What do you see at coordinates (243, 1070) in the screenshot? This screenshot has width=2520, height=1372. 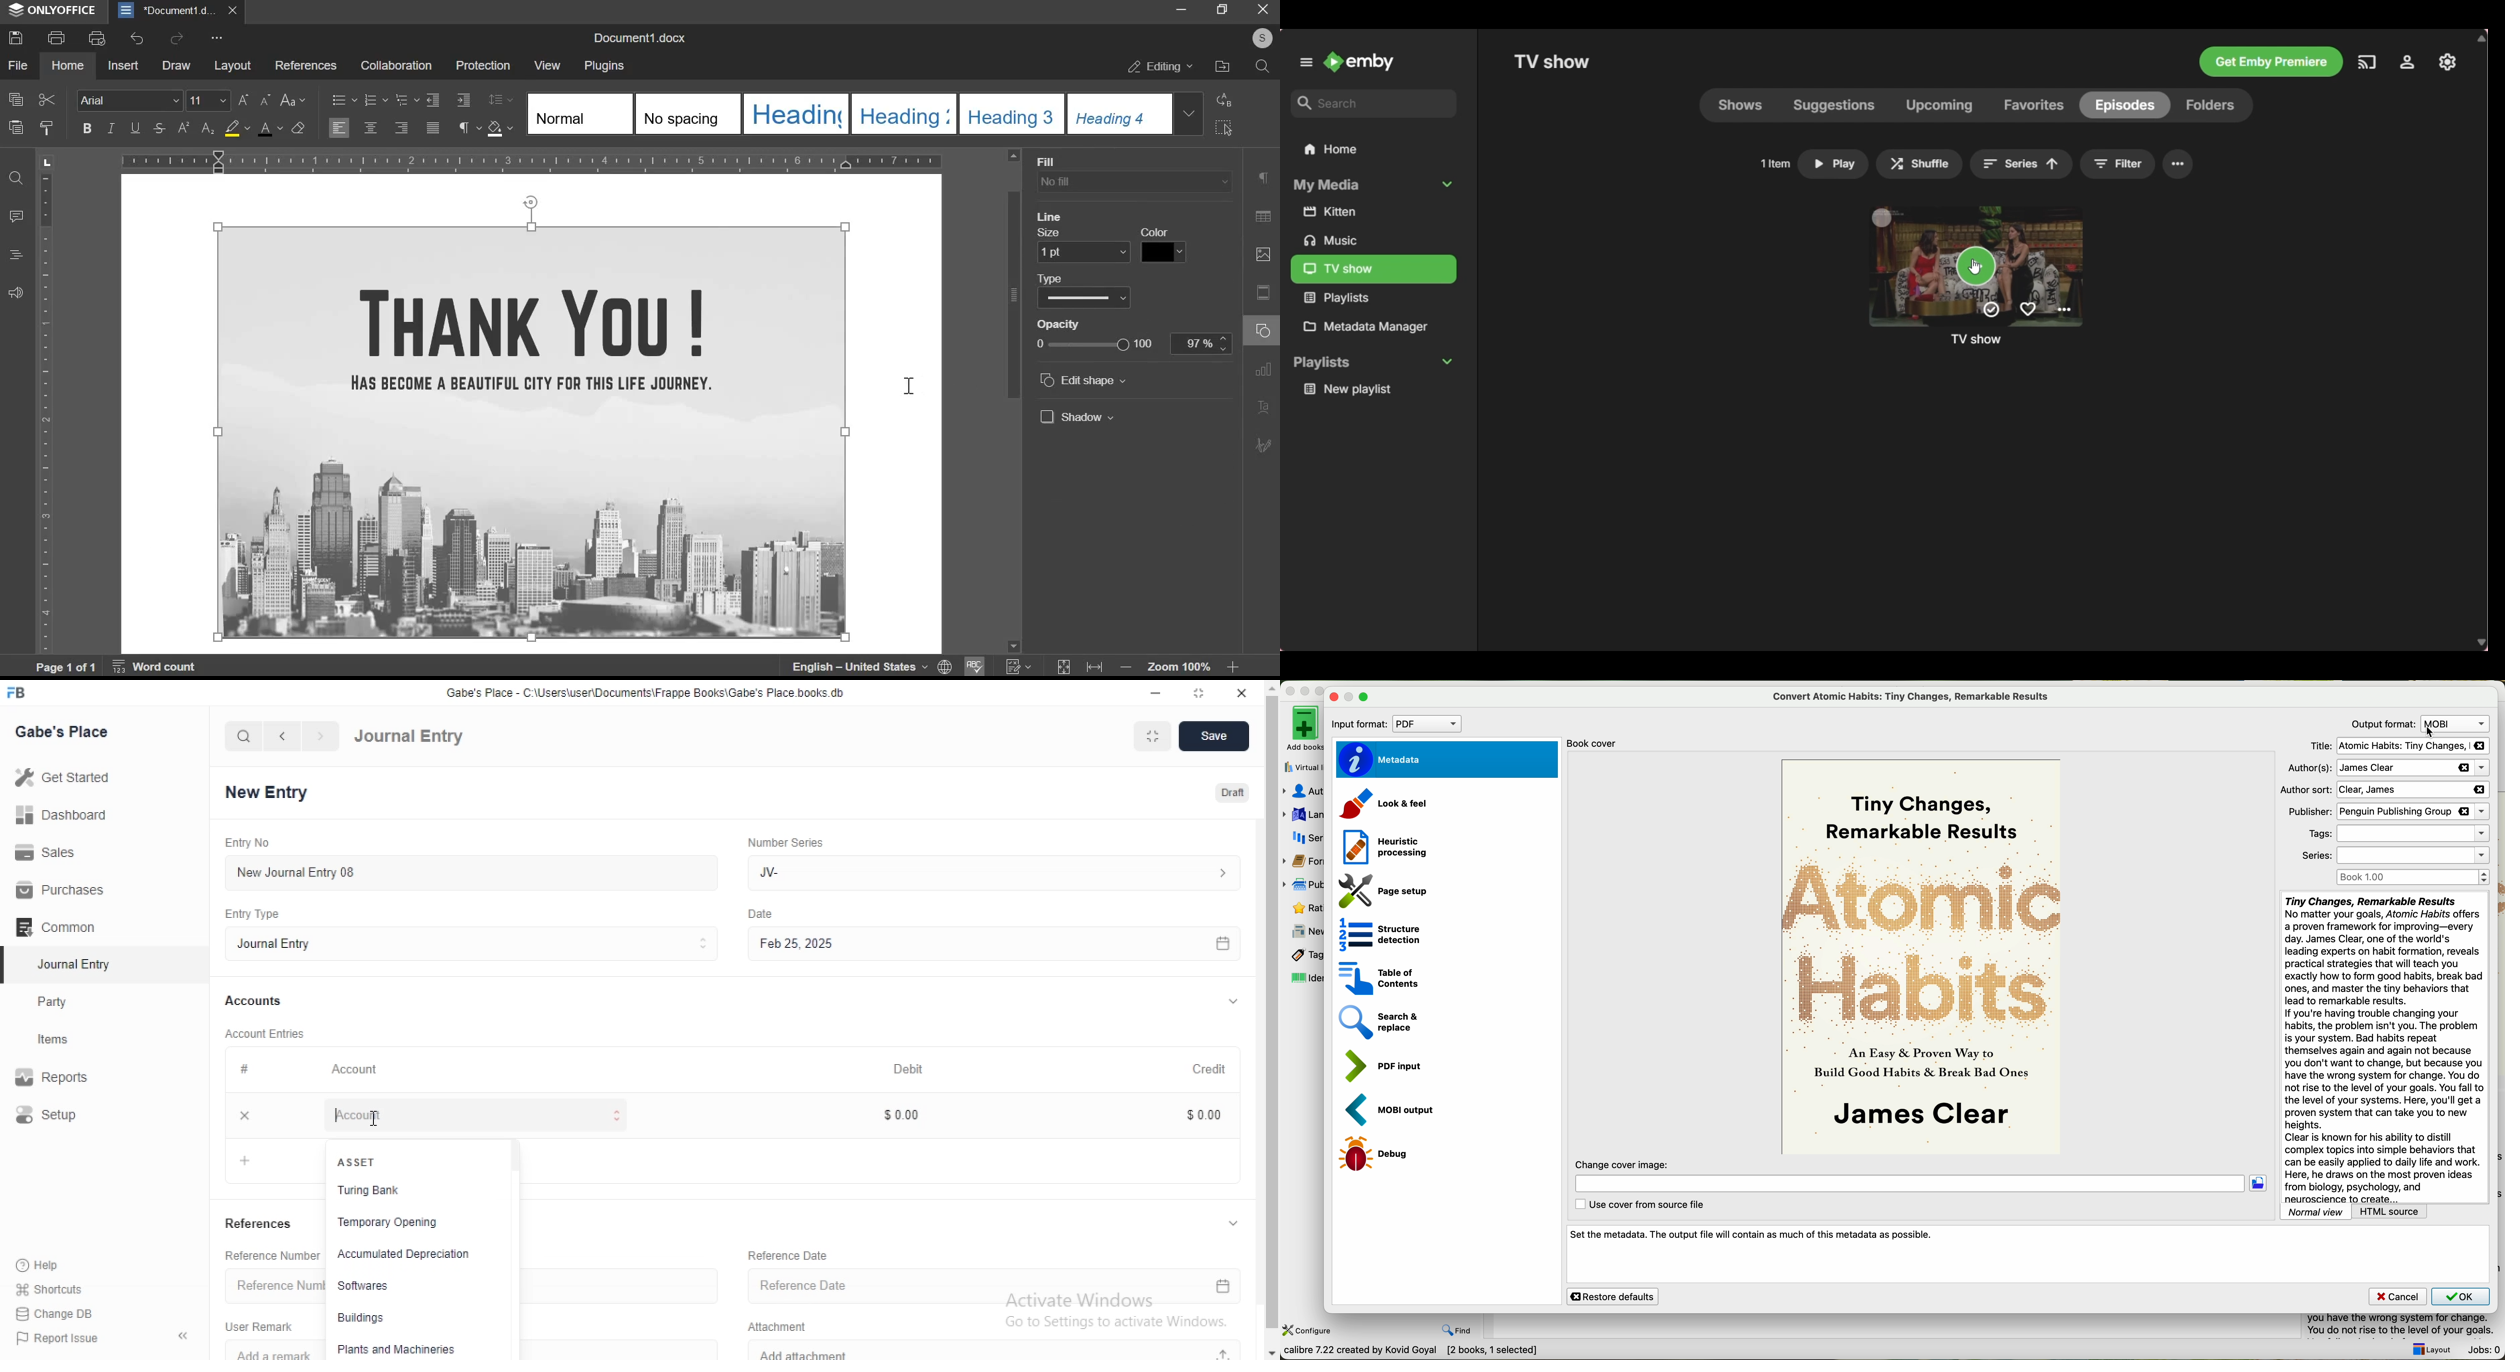 I see `#` at bounding box center [243, 1070].